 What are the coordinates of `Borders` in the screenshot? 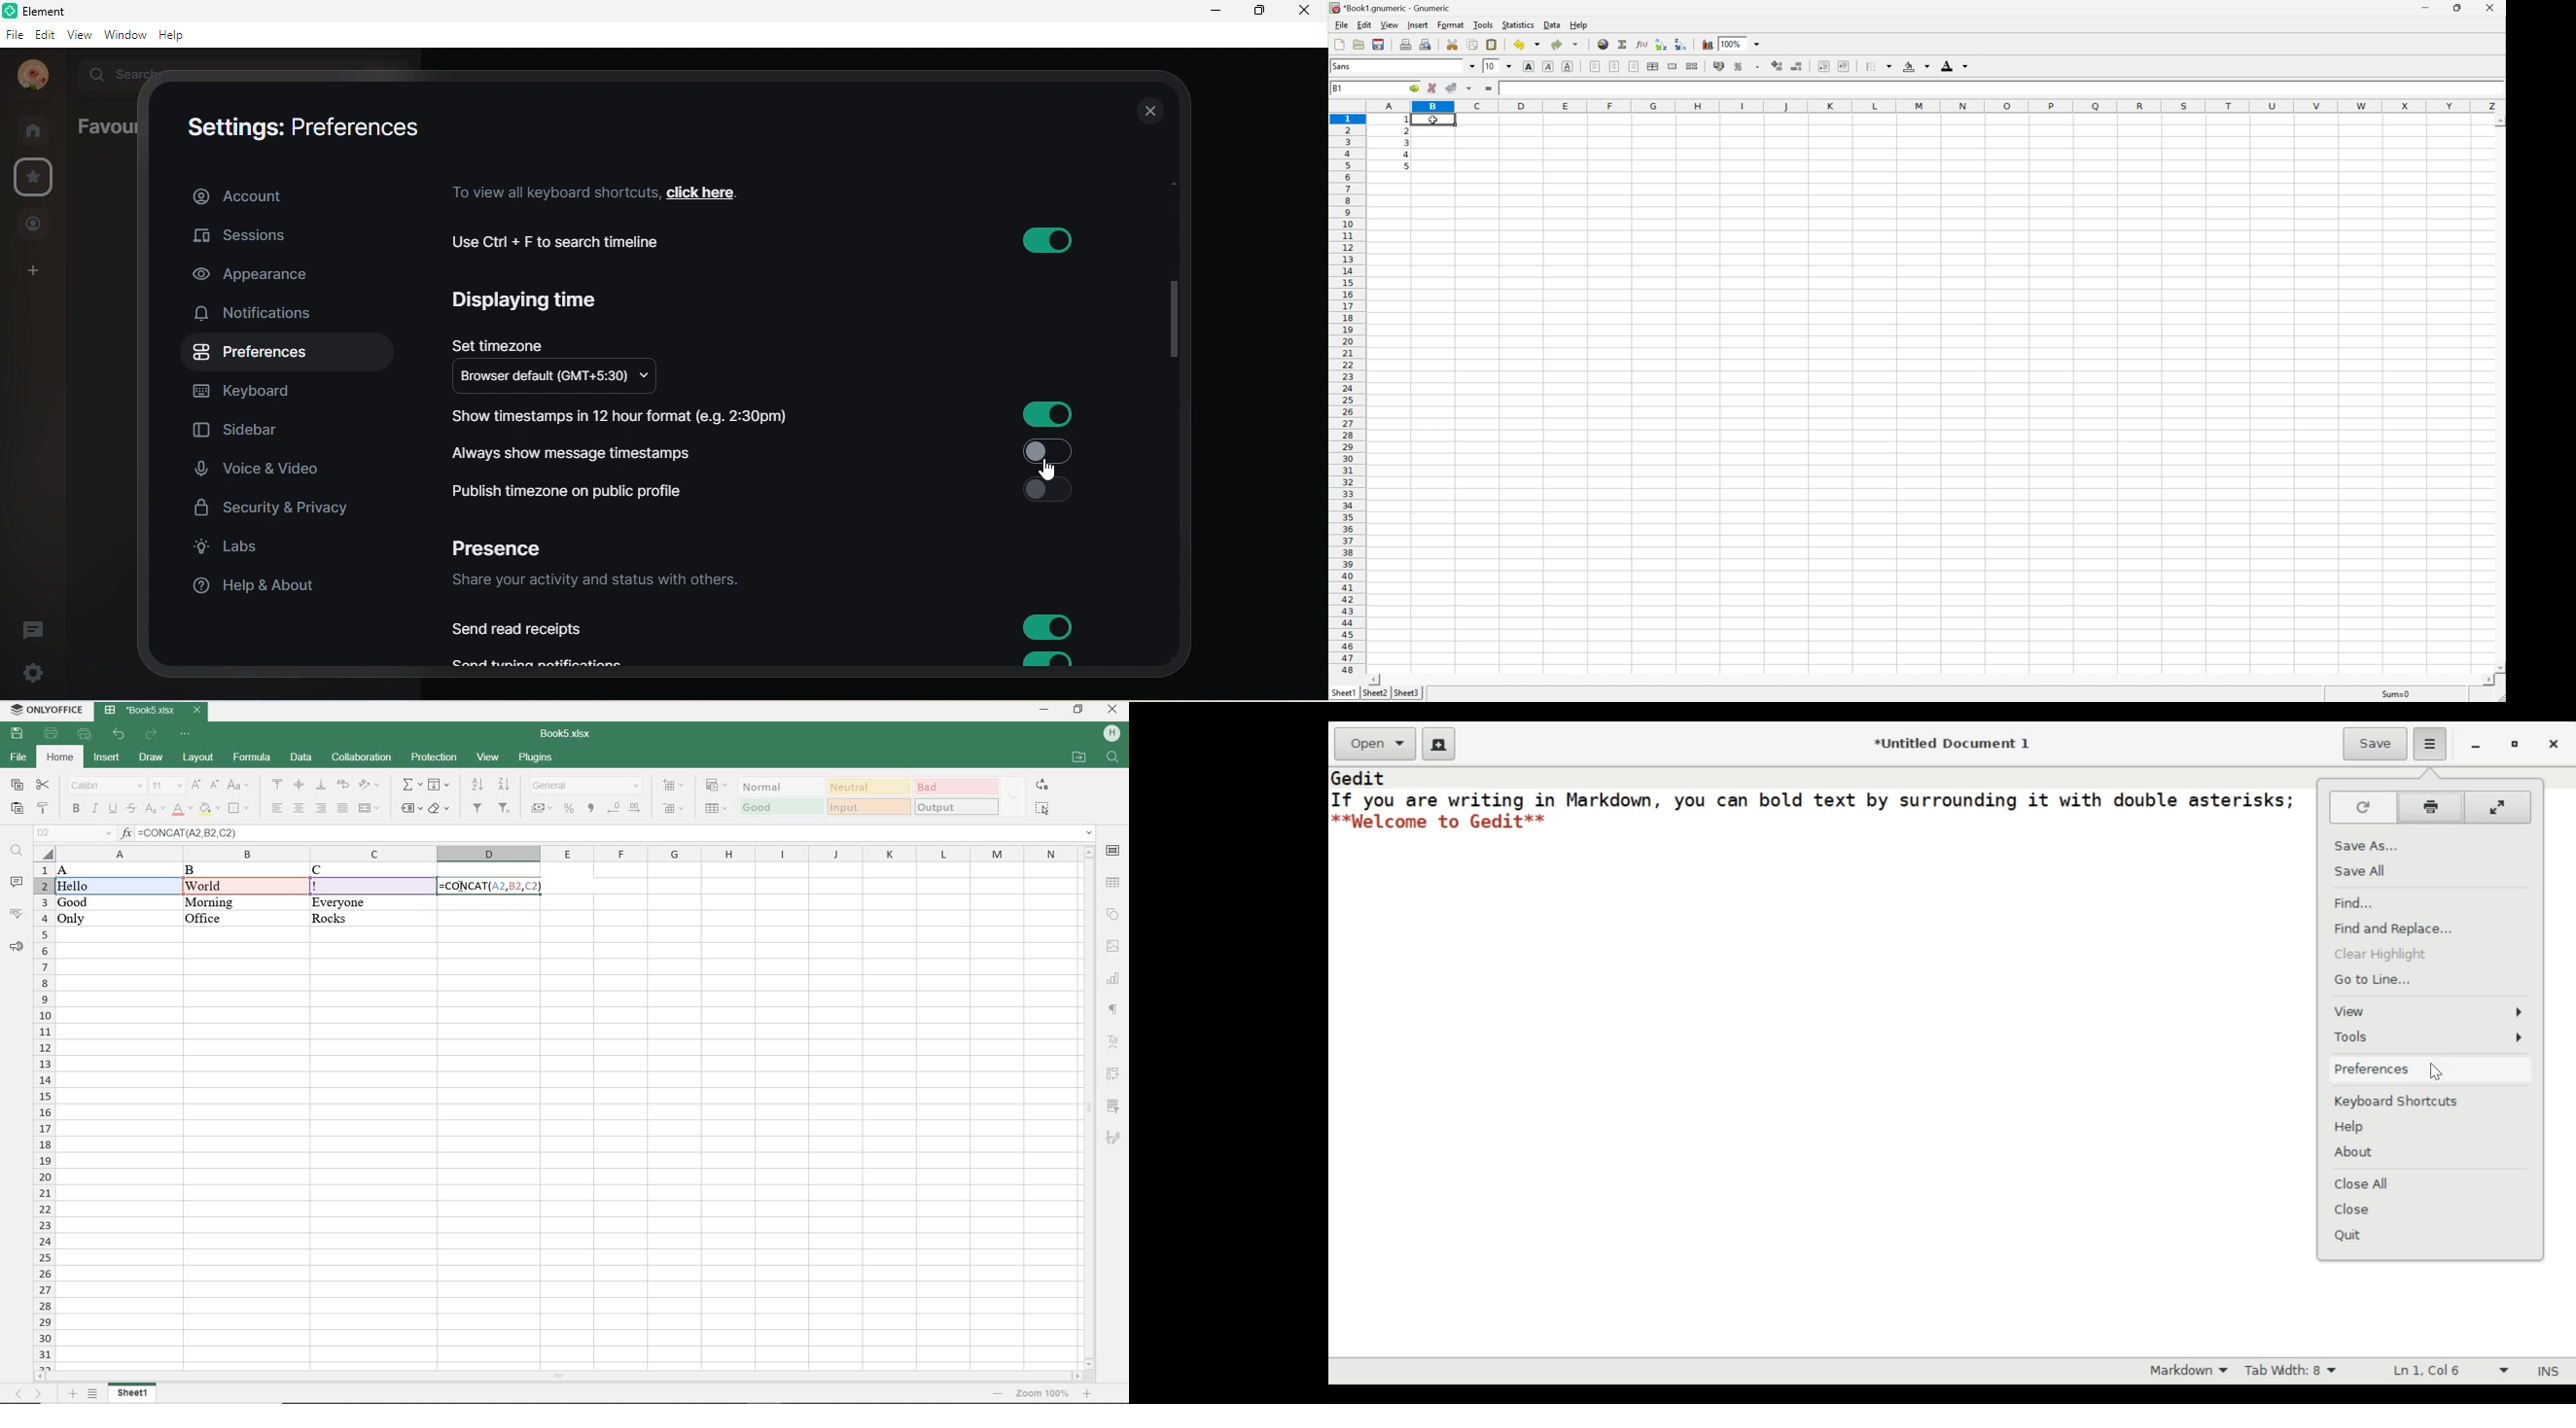 It's located at (1877, 65).